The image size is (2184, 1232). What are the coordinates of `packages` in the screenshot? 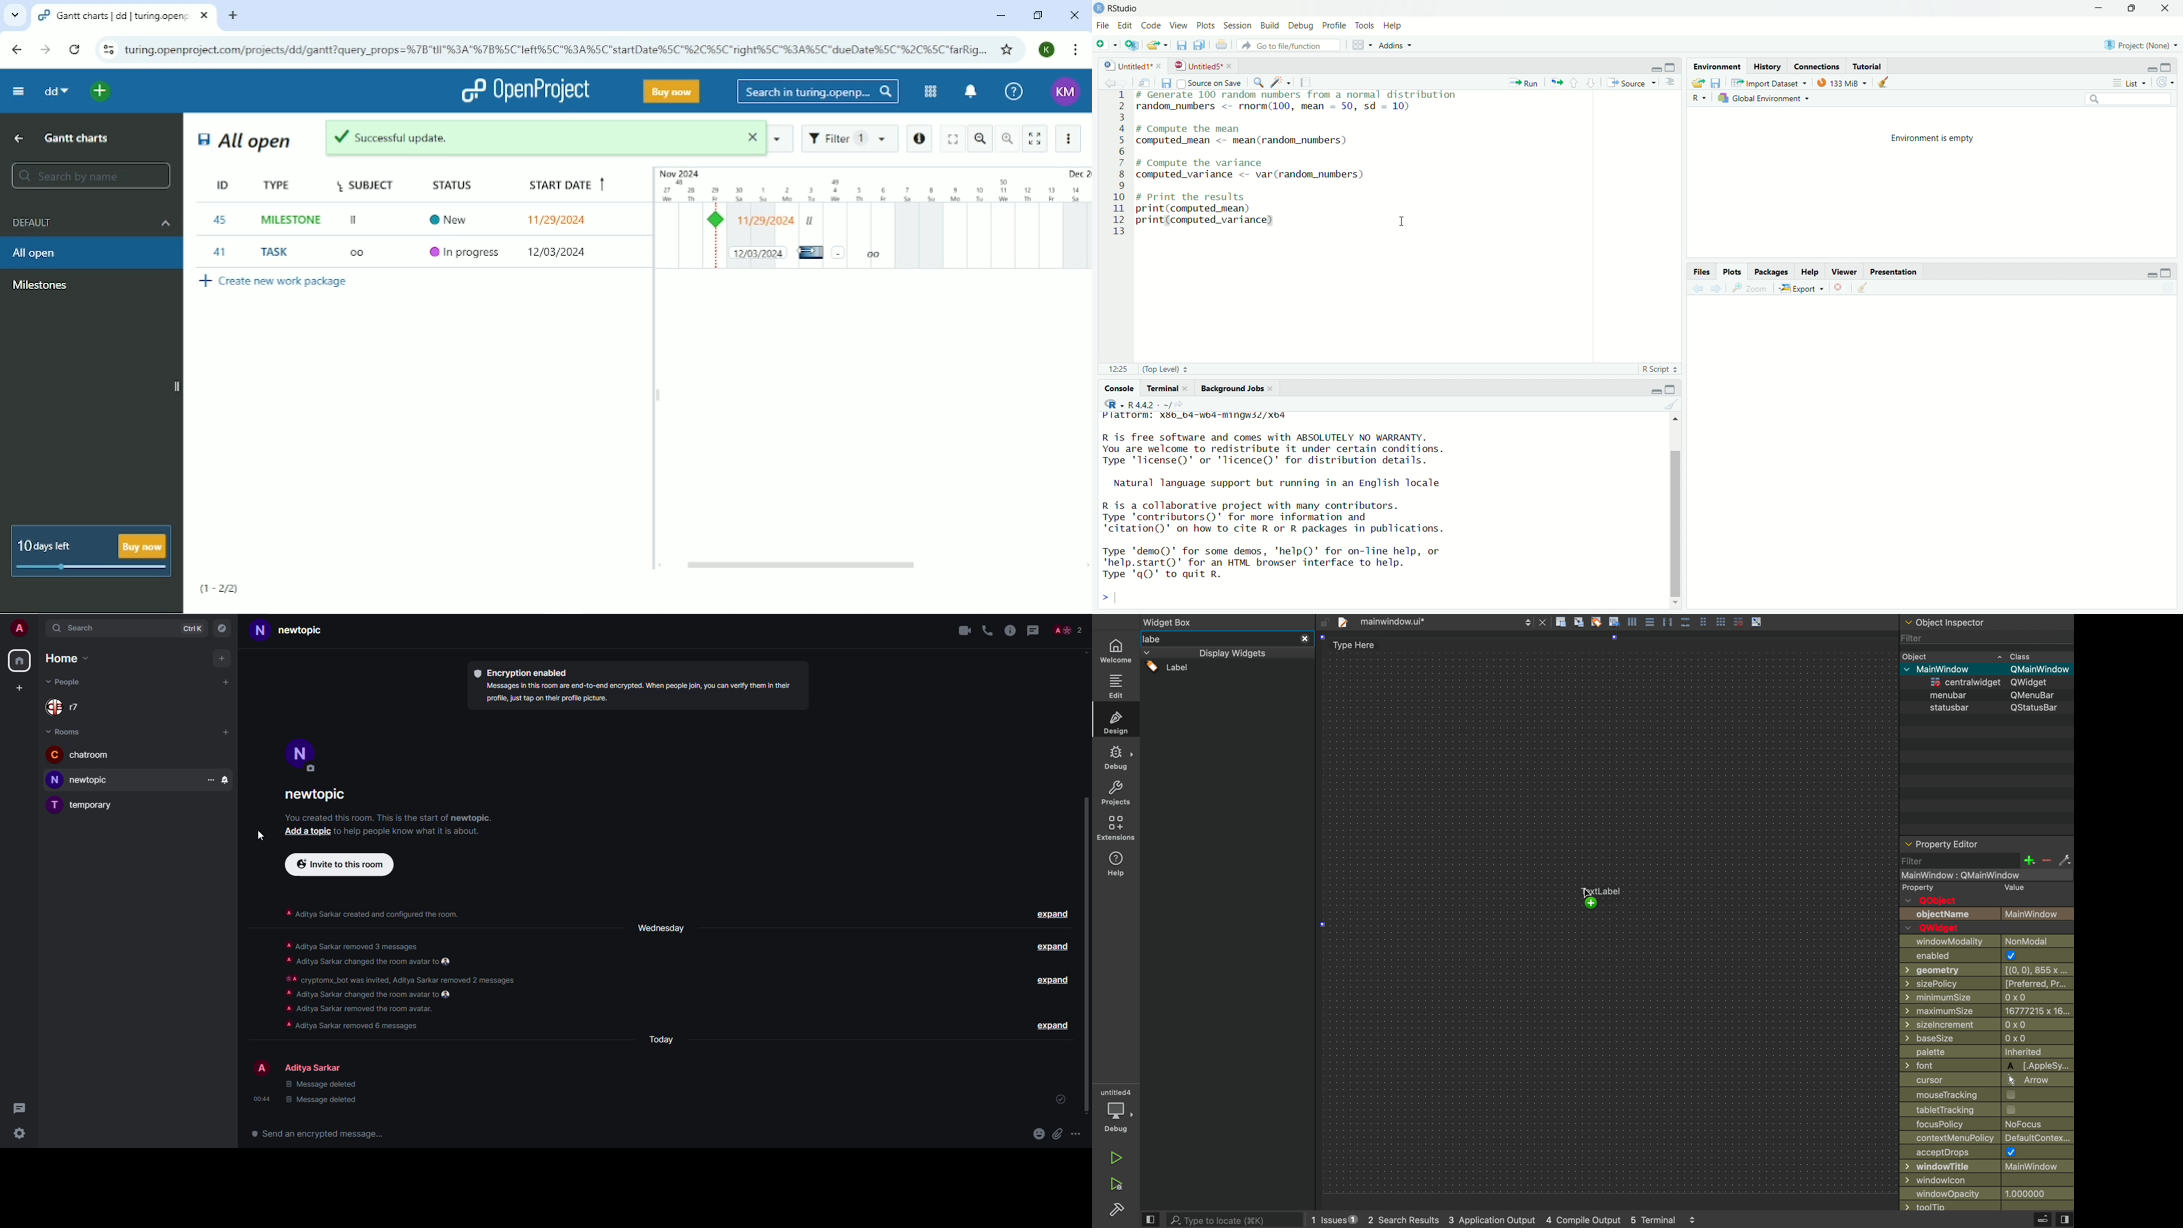 It's located at (1773, 272).